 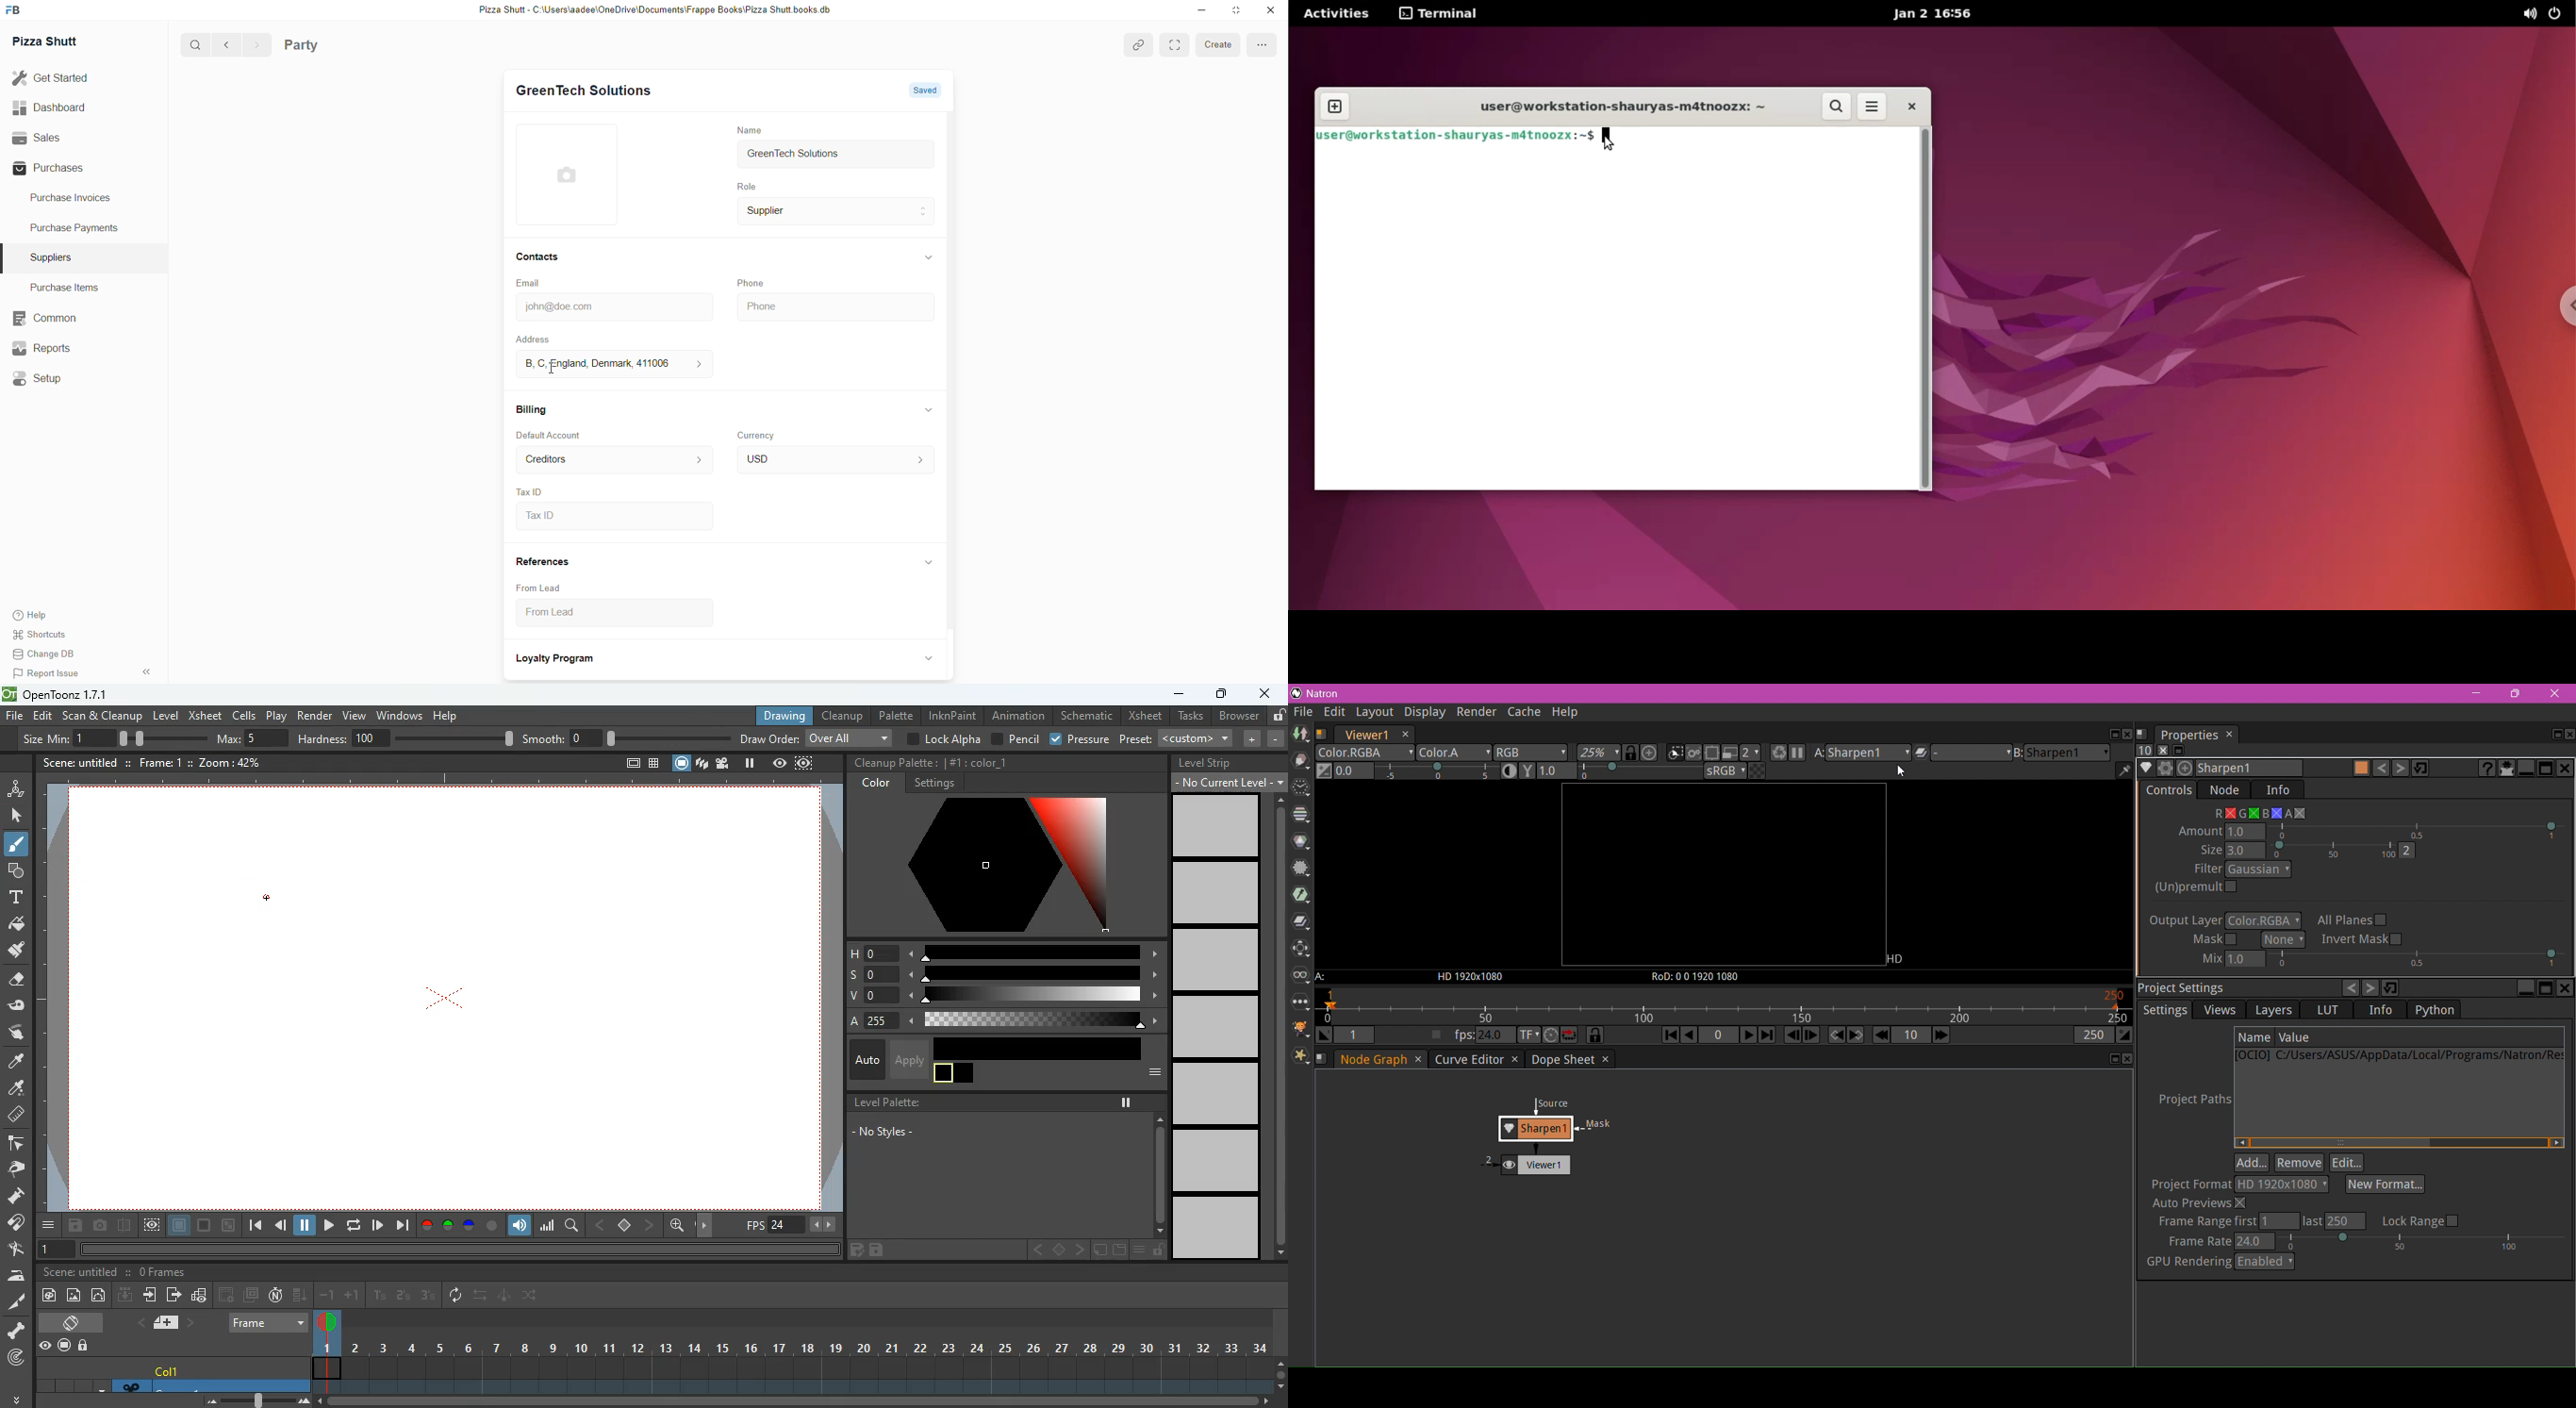 I want to click on Address, so click(x=542, y=340).